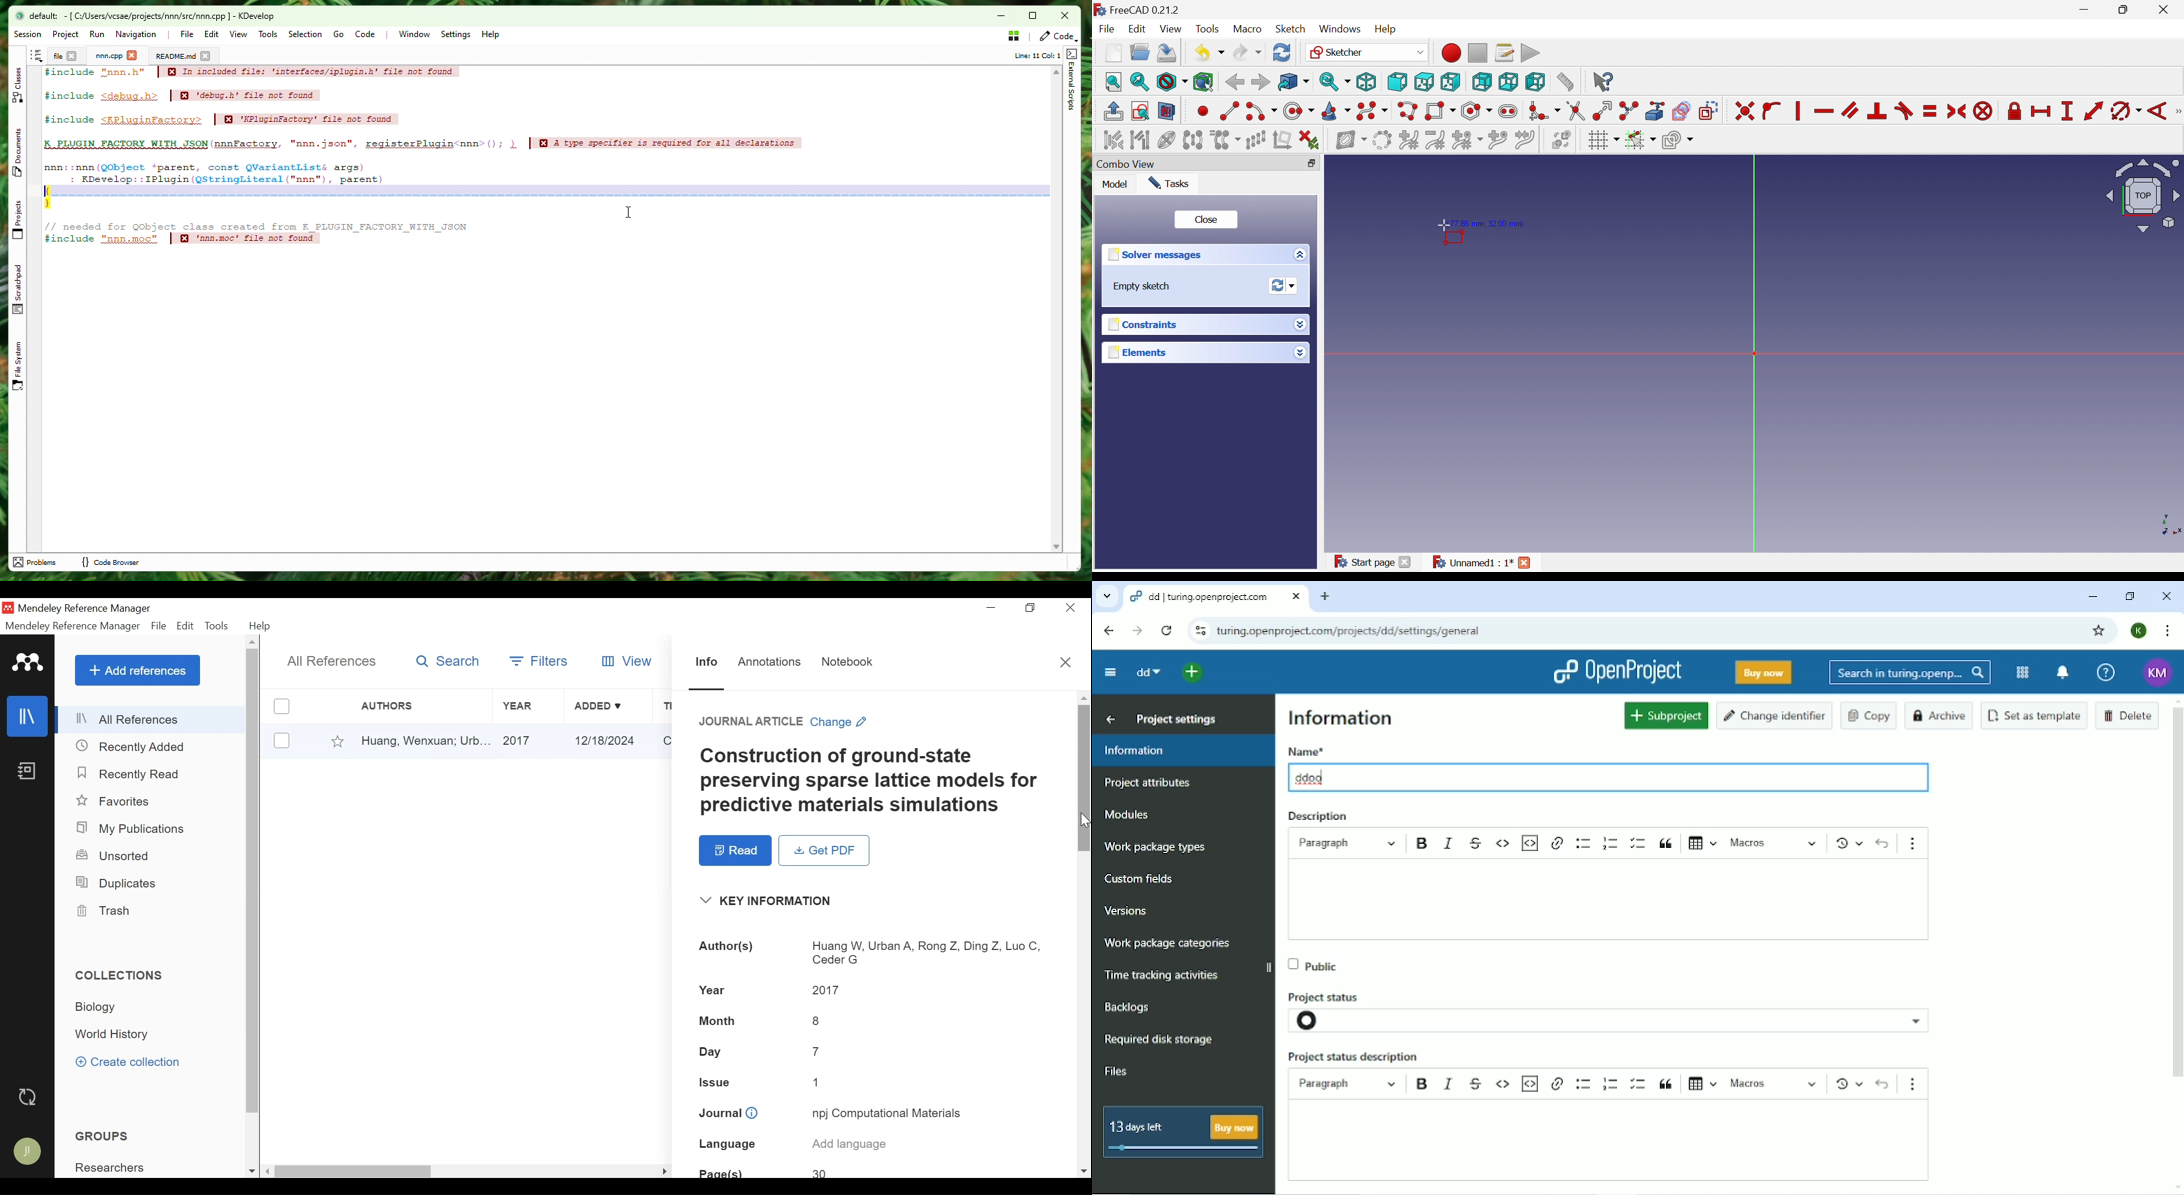 This screenshot has width=2184, height=1204. Describe the element at coordinates (2168, 524) in the screenshot. I see `x, y axis` at that location.